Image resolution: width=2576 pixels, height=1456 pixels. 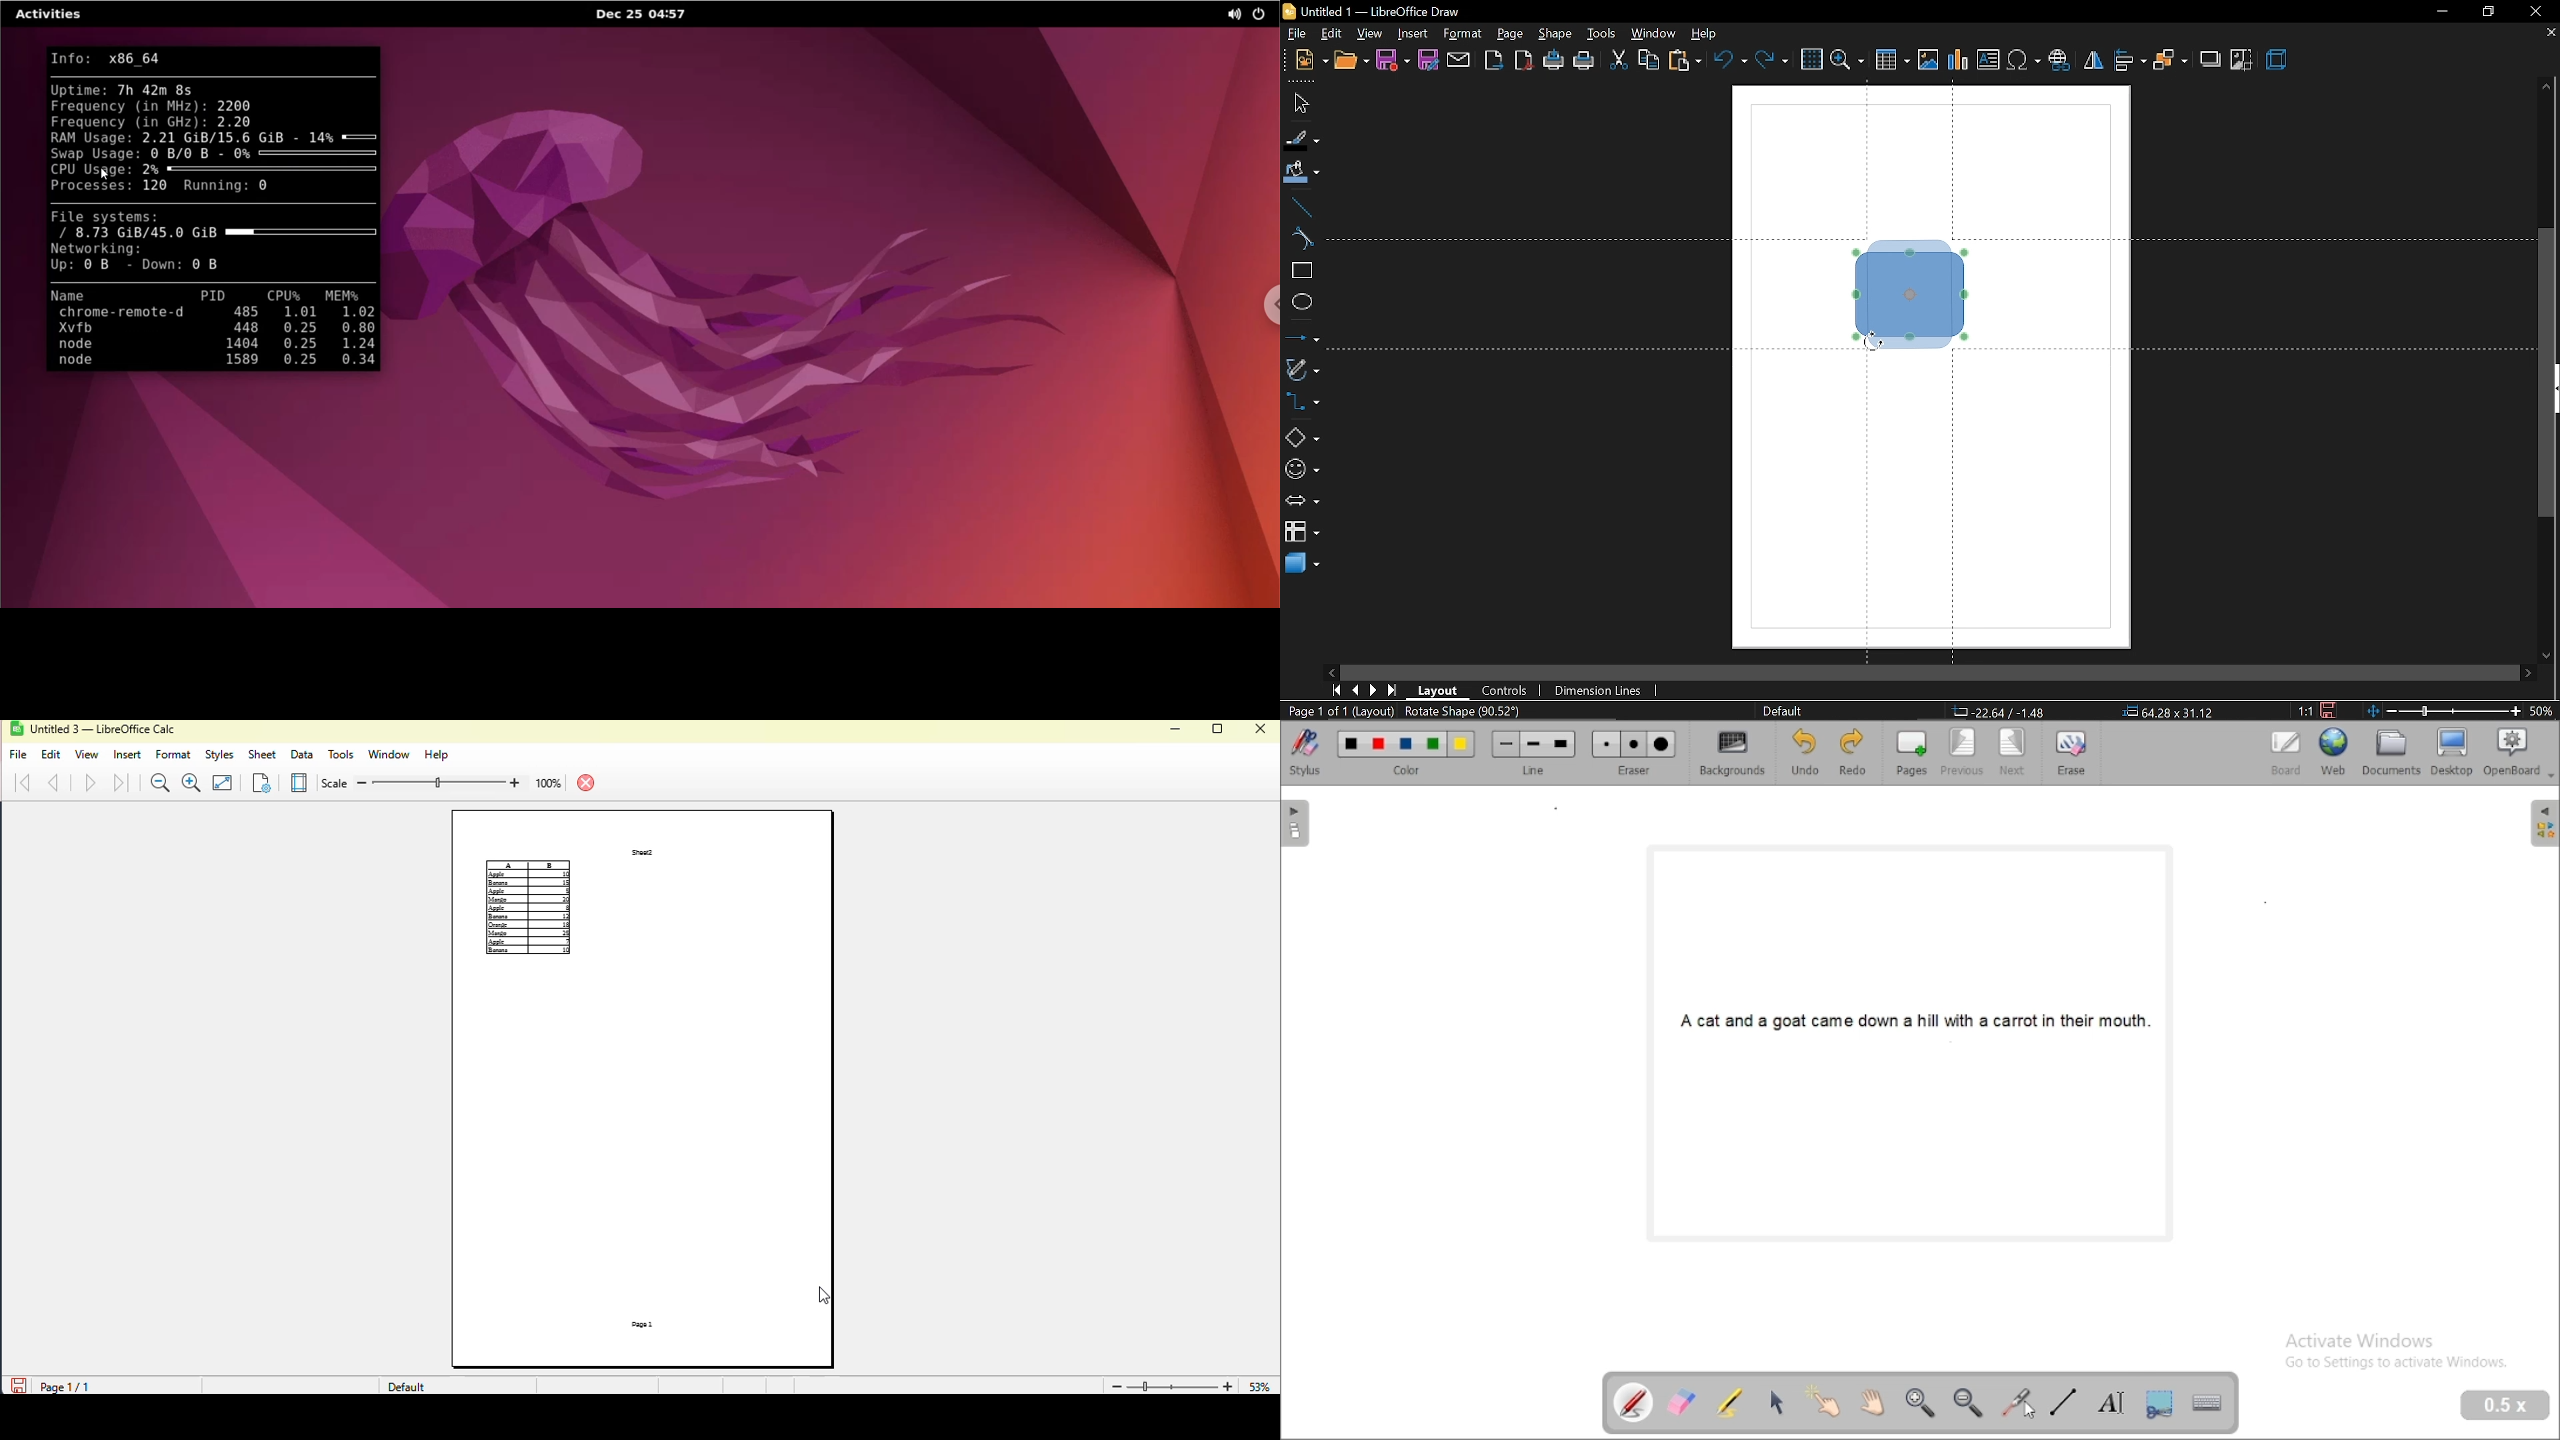 I want to click on paste, so click(x=1684, y=62).